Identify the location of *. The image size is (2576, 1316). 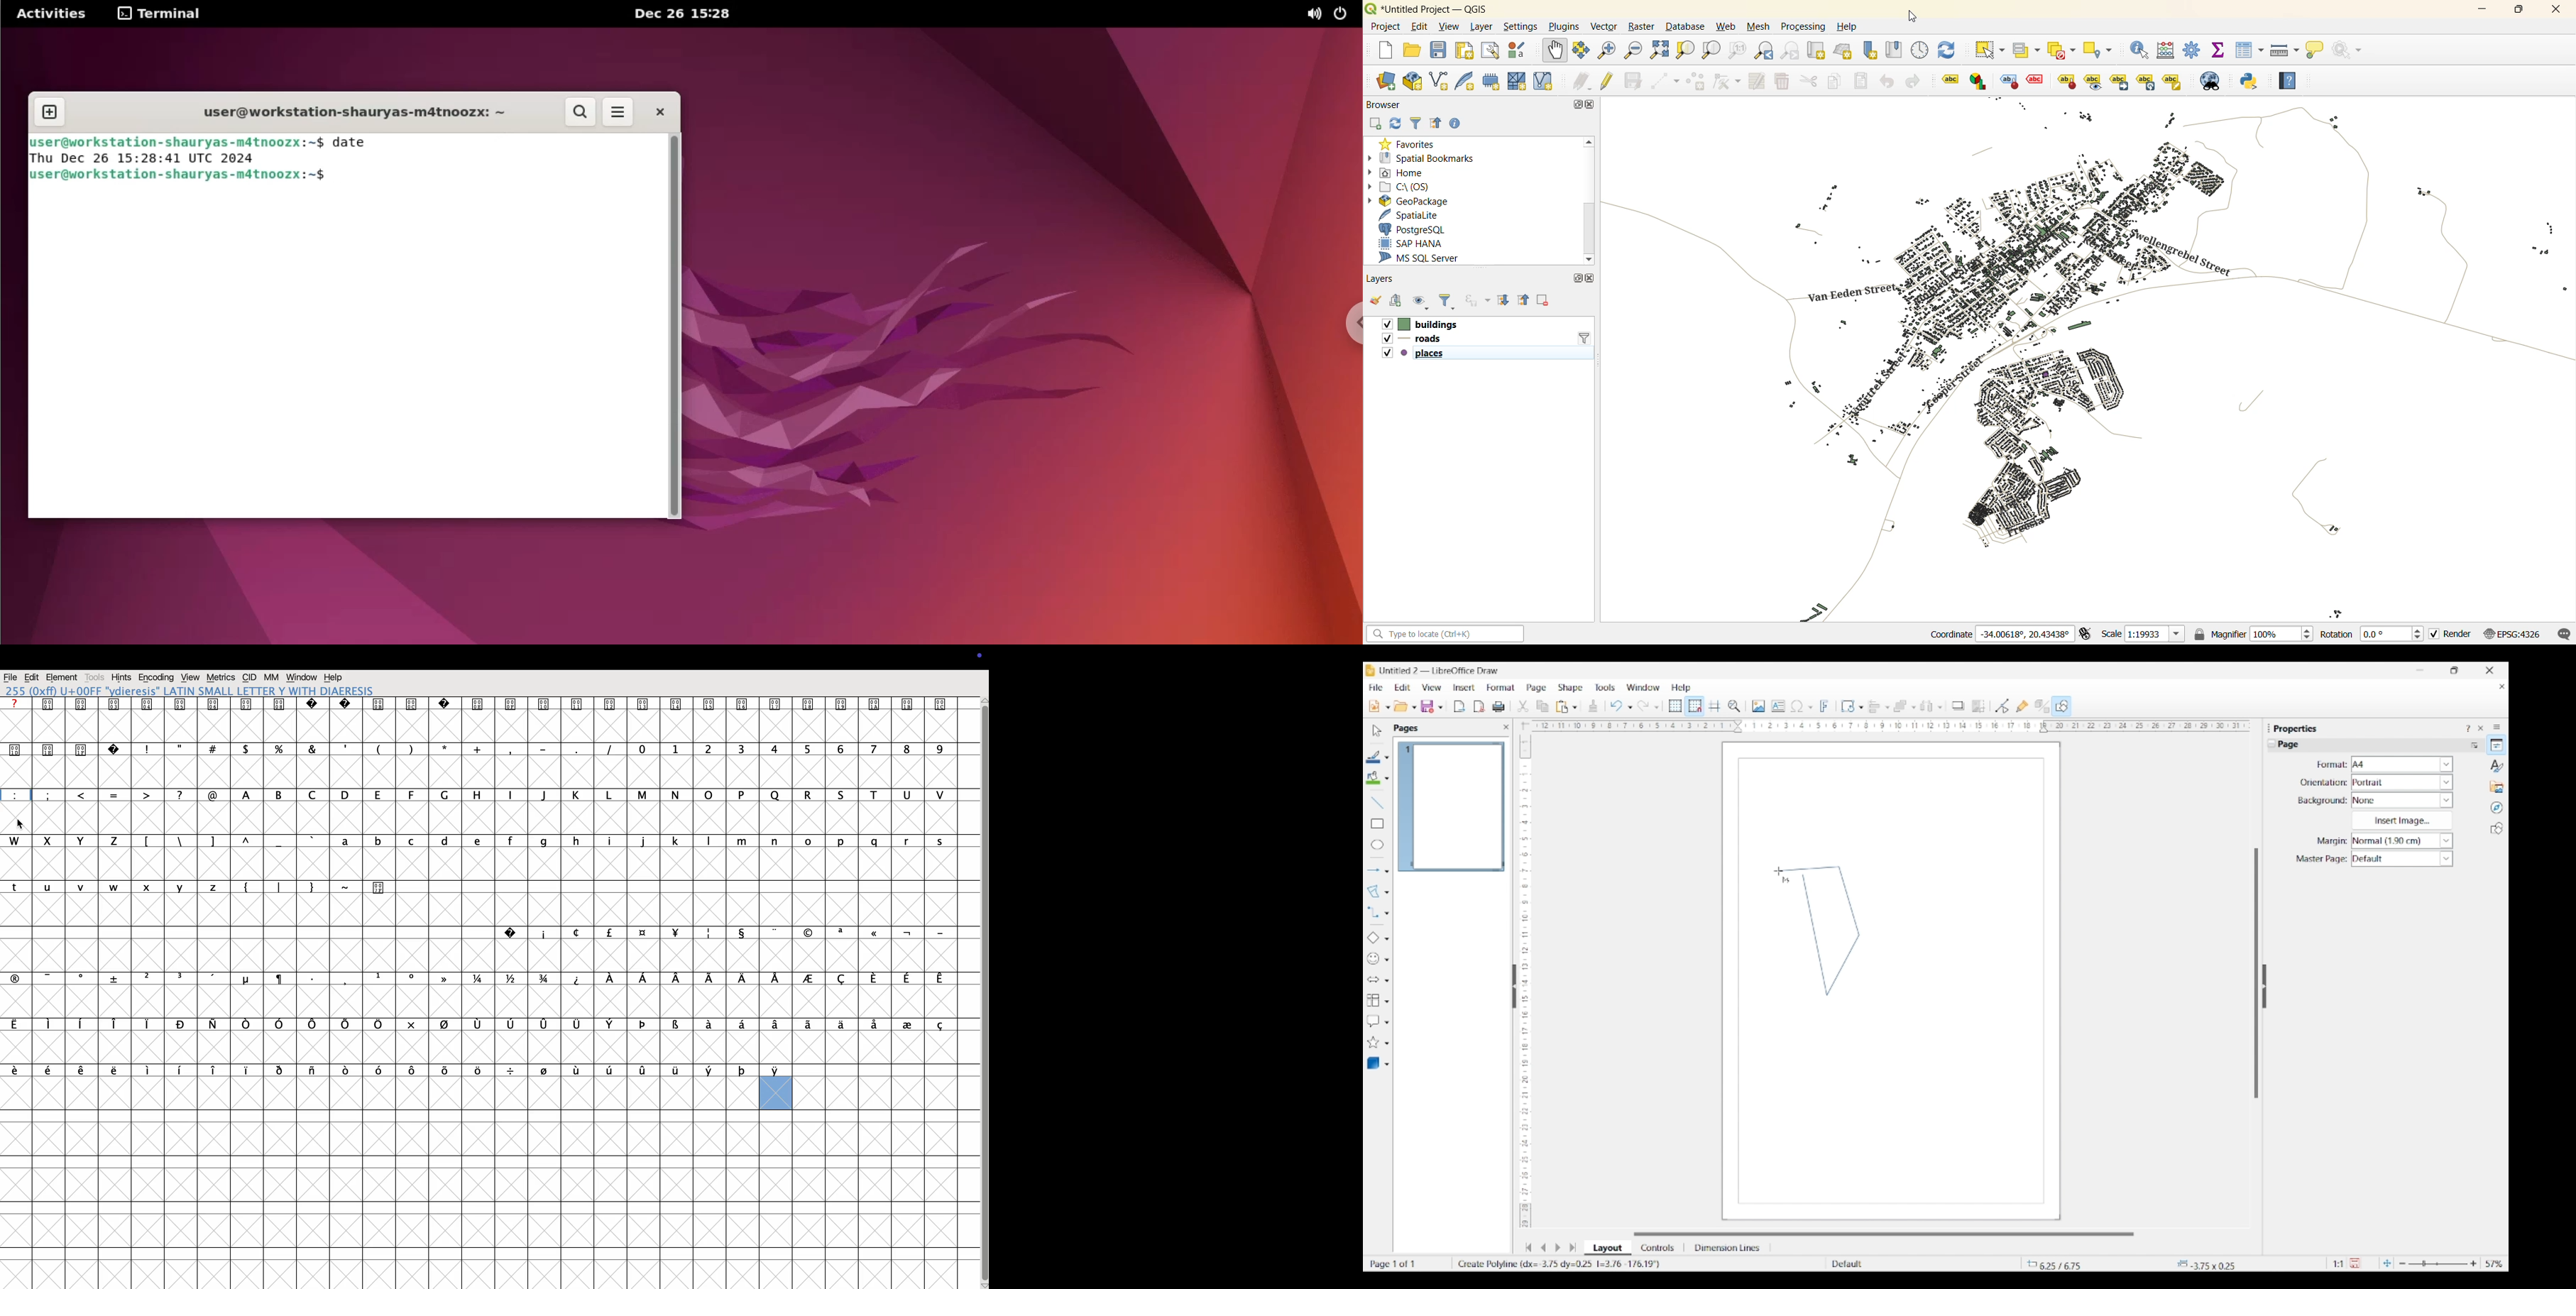
(447, 765).